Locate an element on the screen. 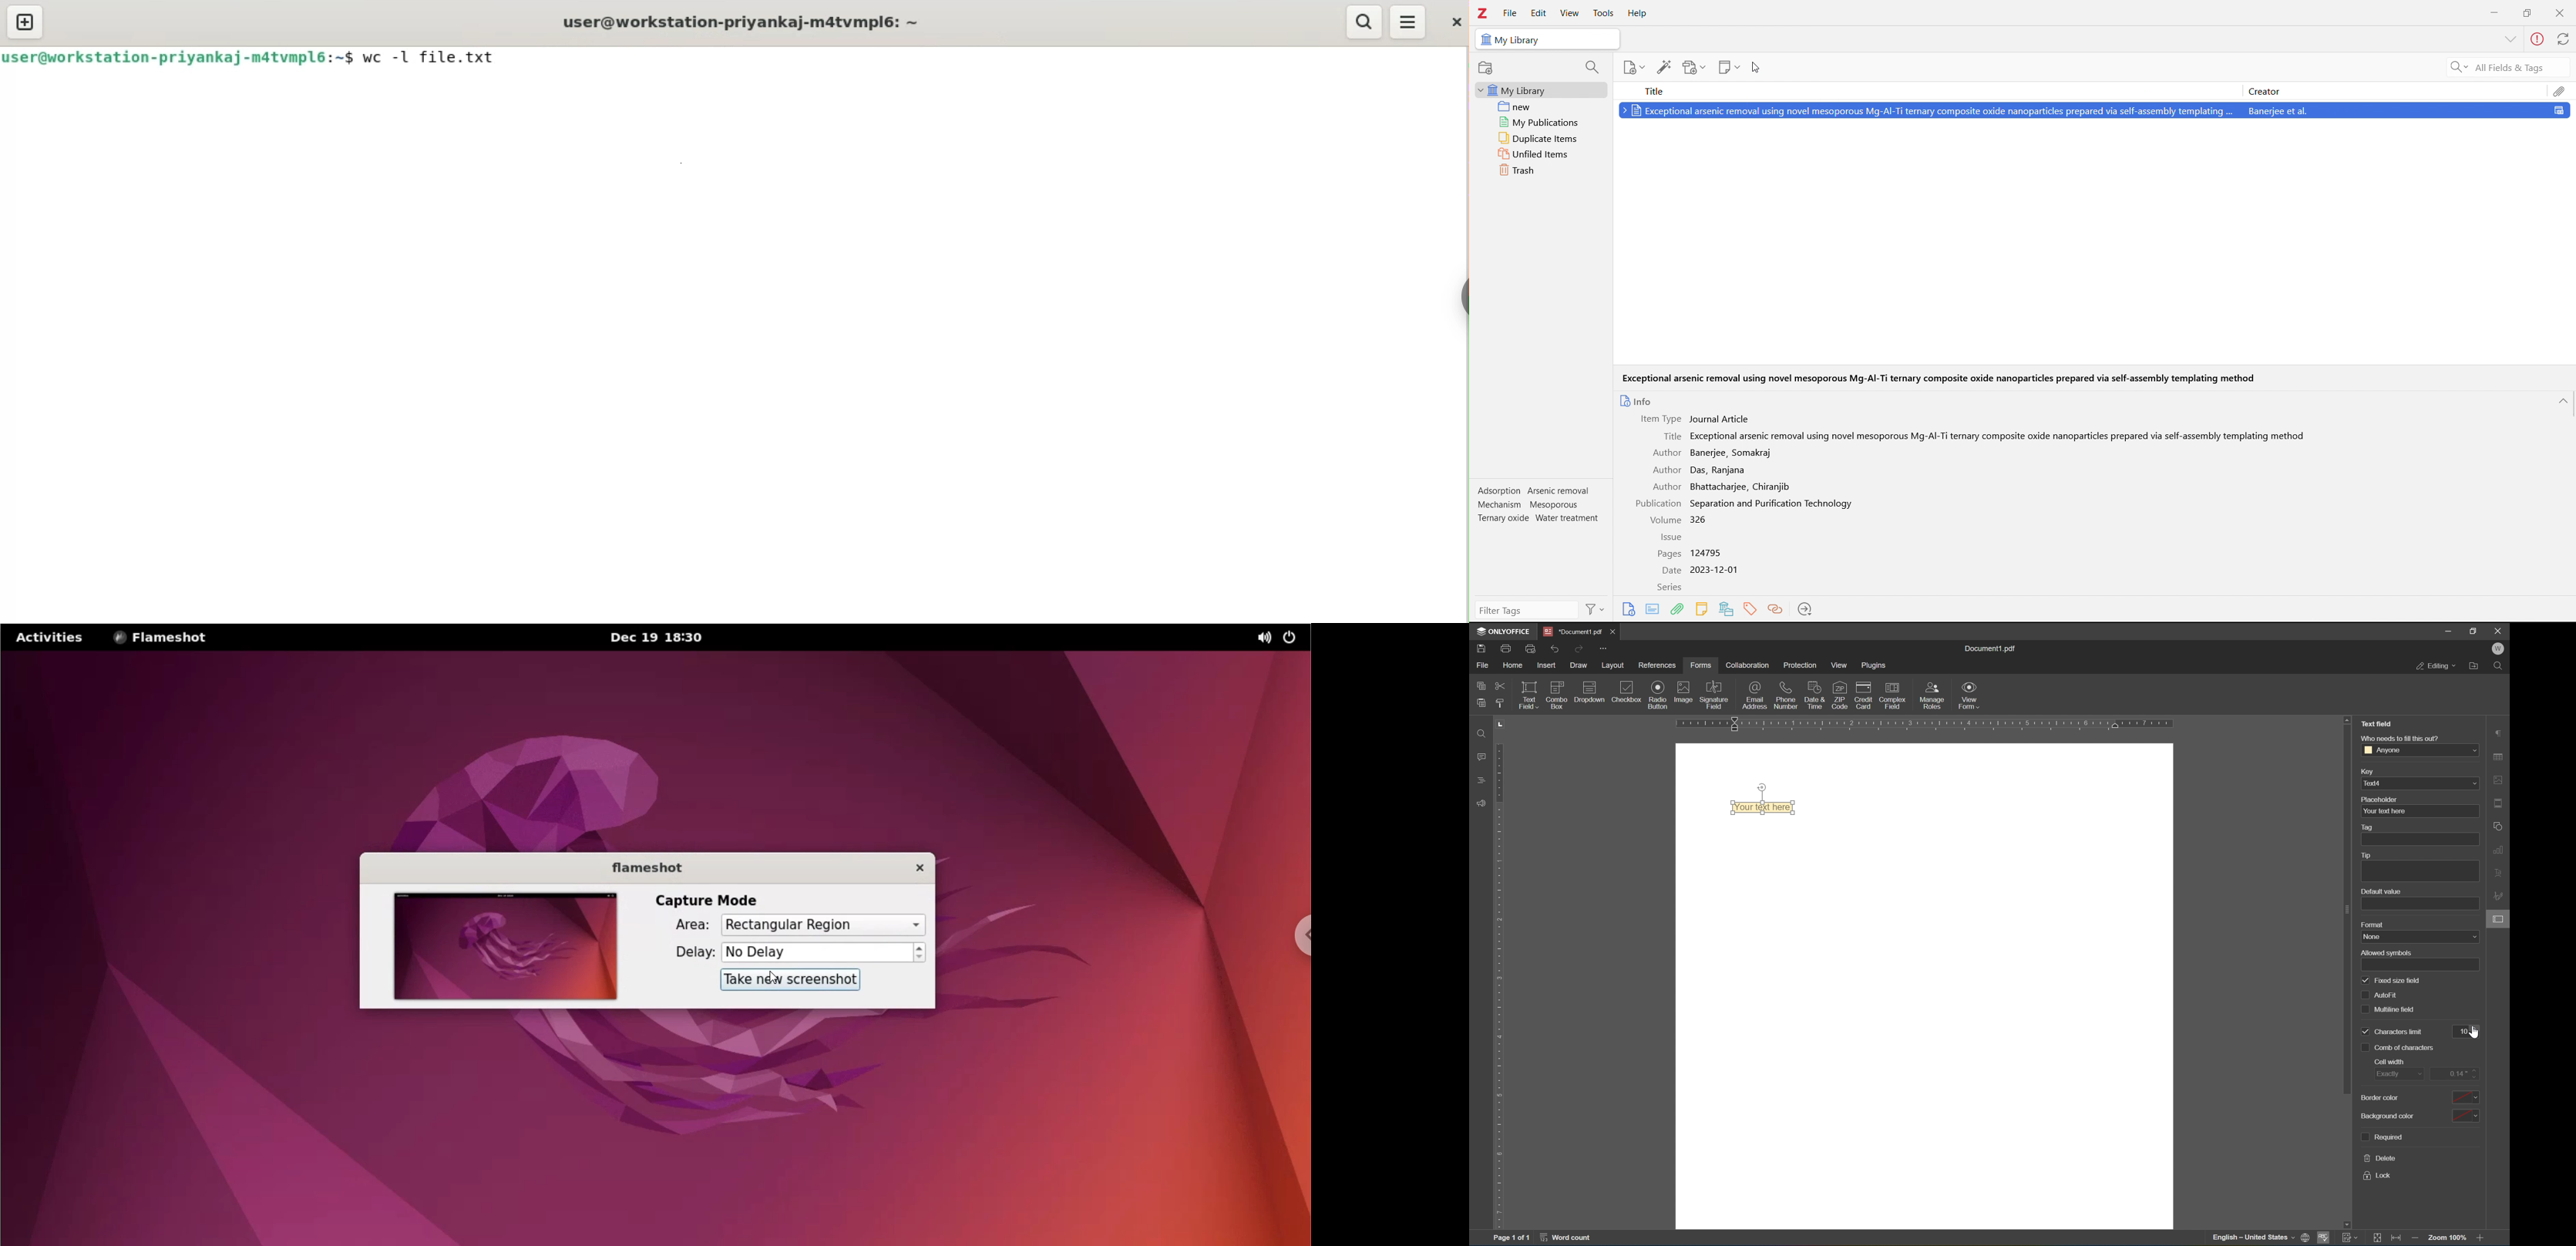  Item Type is located at coordinates (1661, 418).